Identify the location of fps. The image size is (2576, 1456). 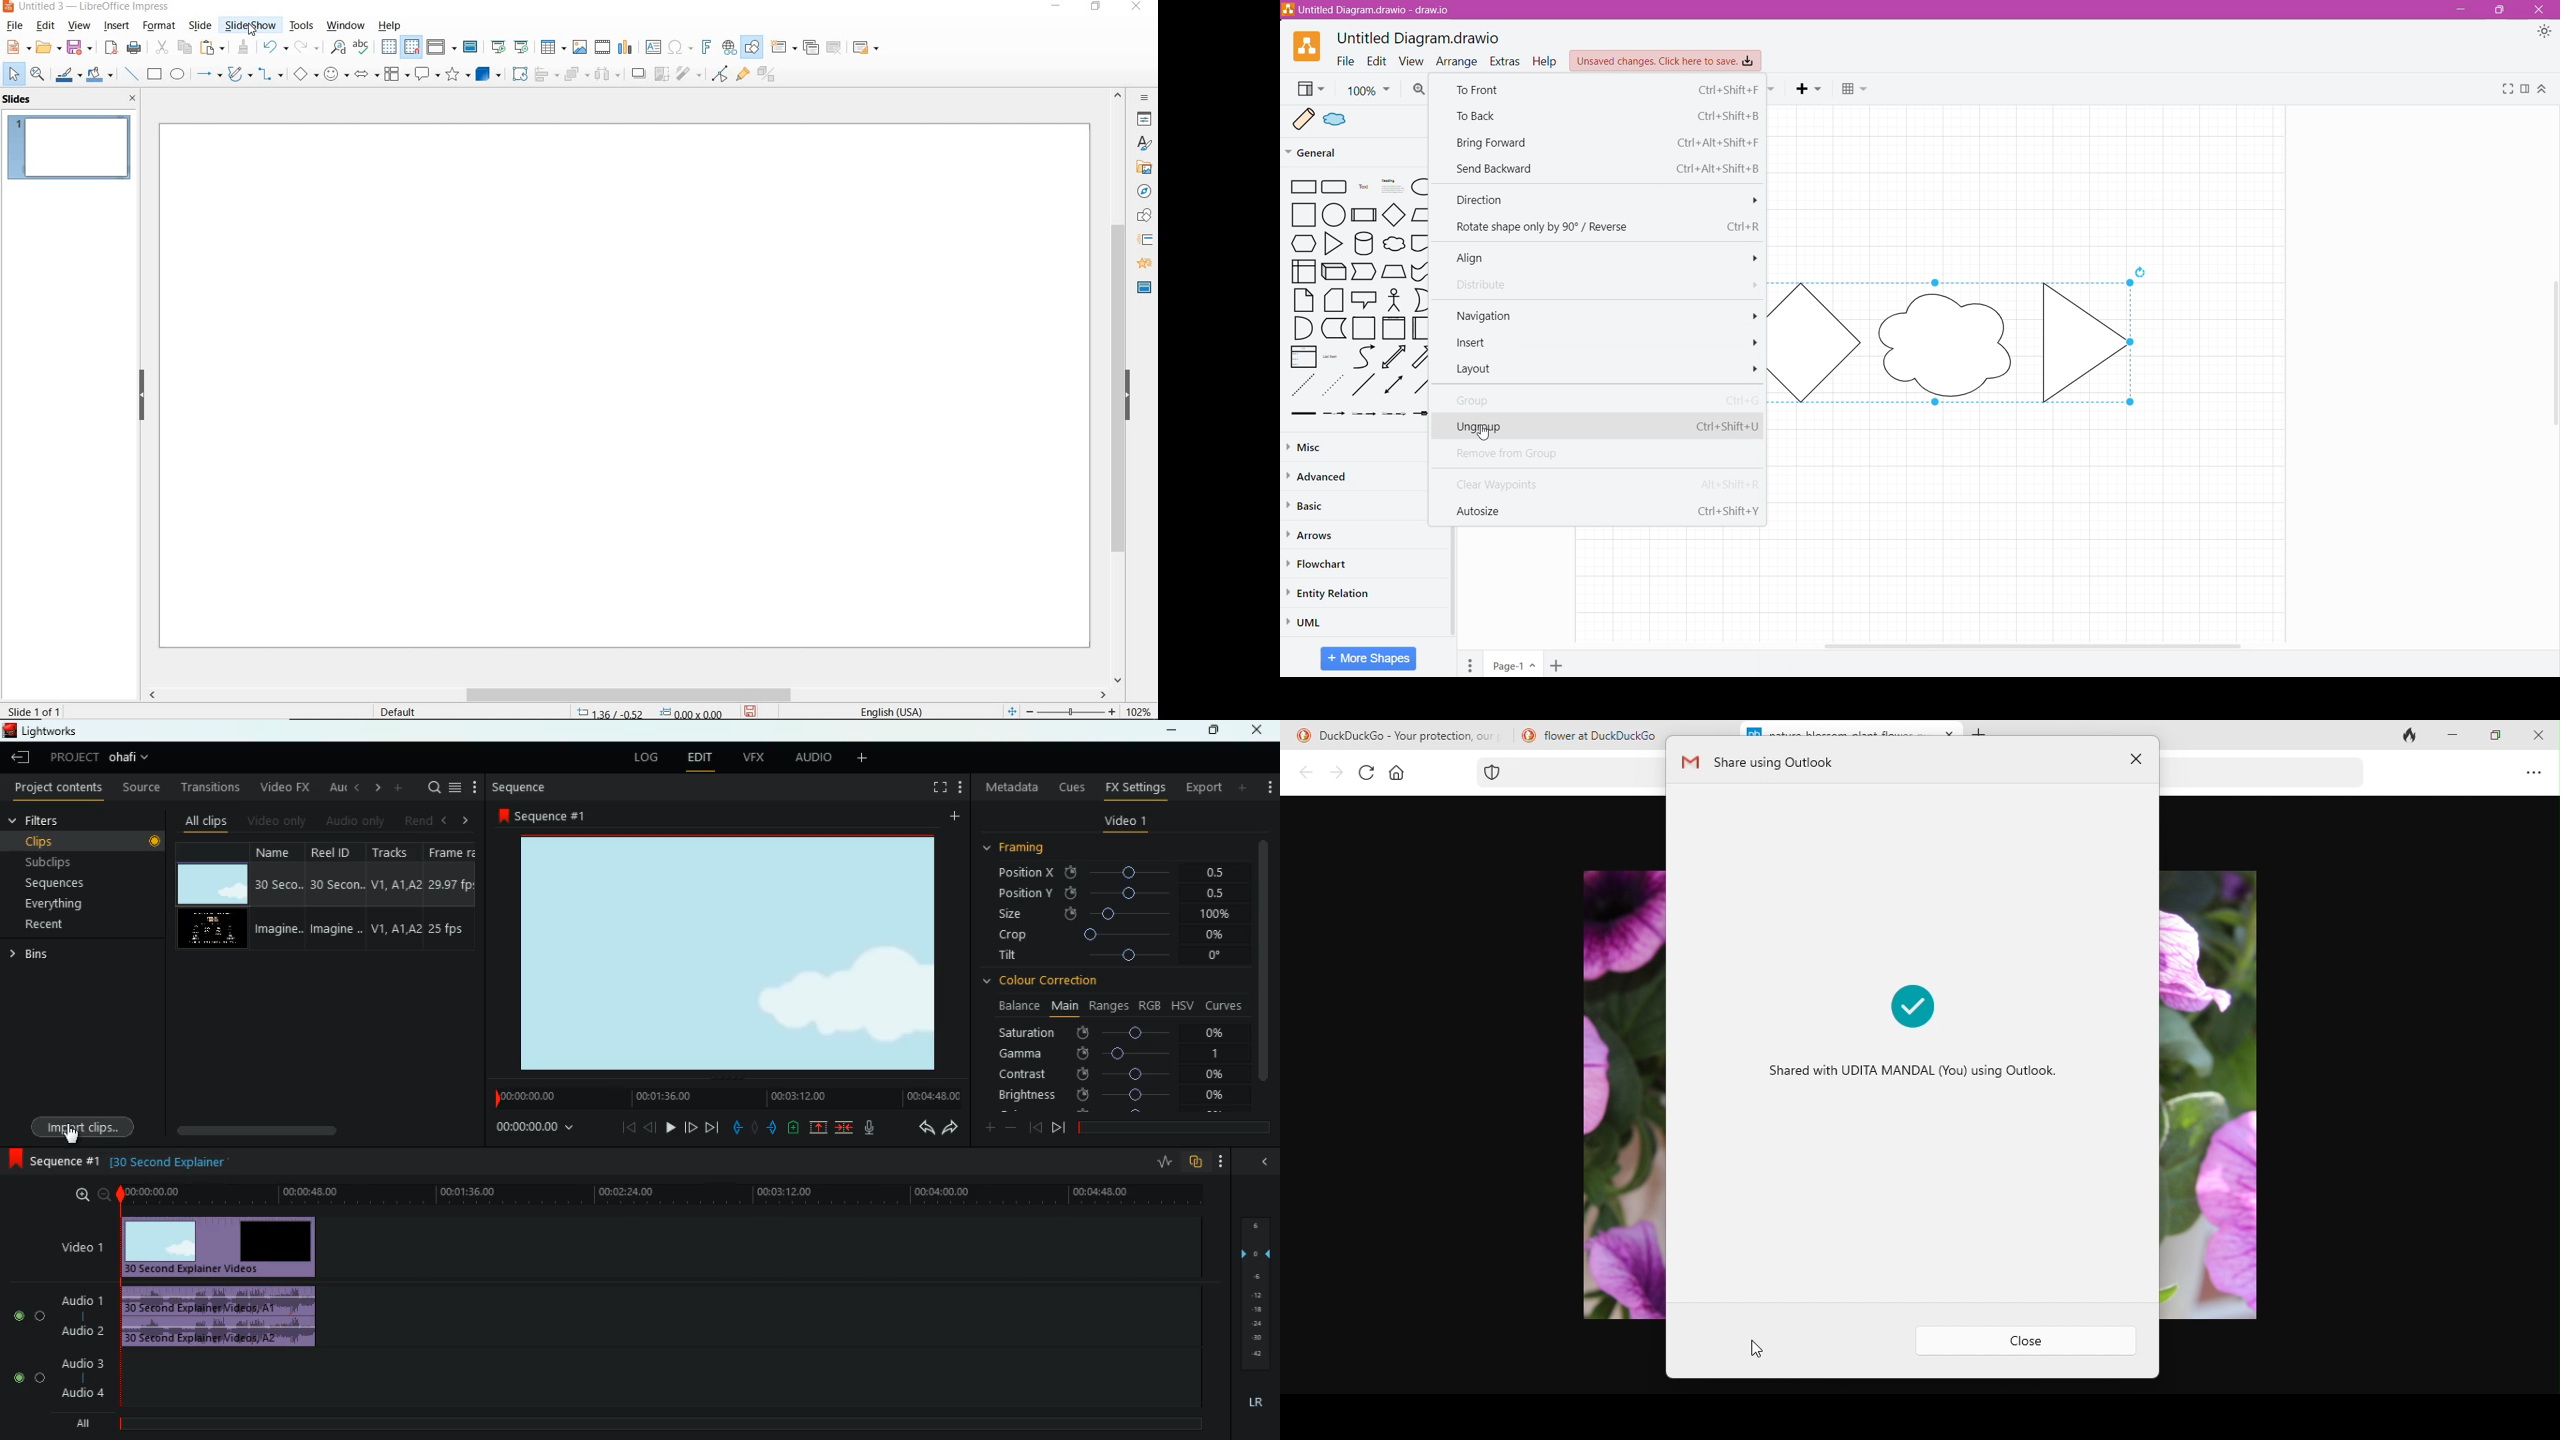
(450, 896).